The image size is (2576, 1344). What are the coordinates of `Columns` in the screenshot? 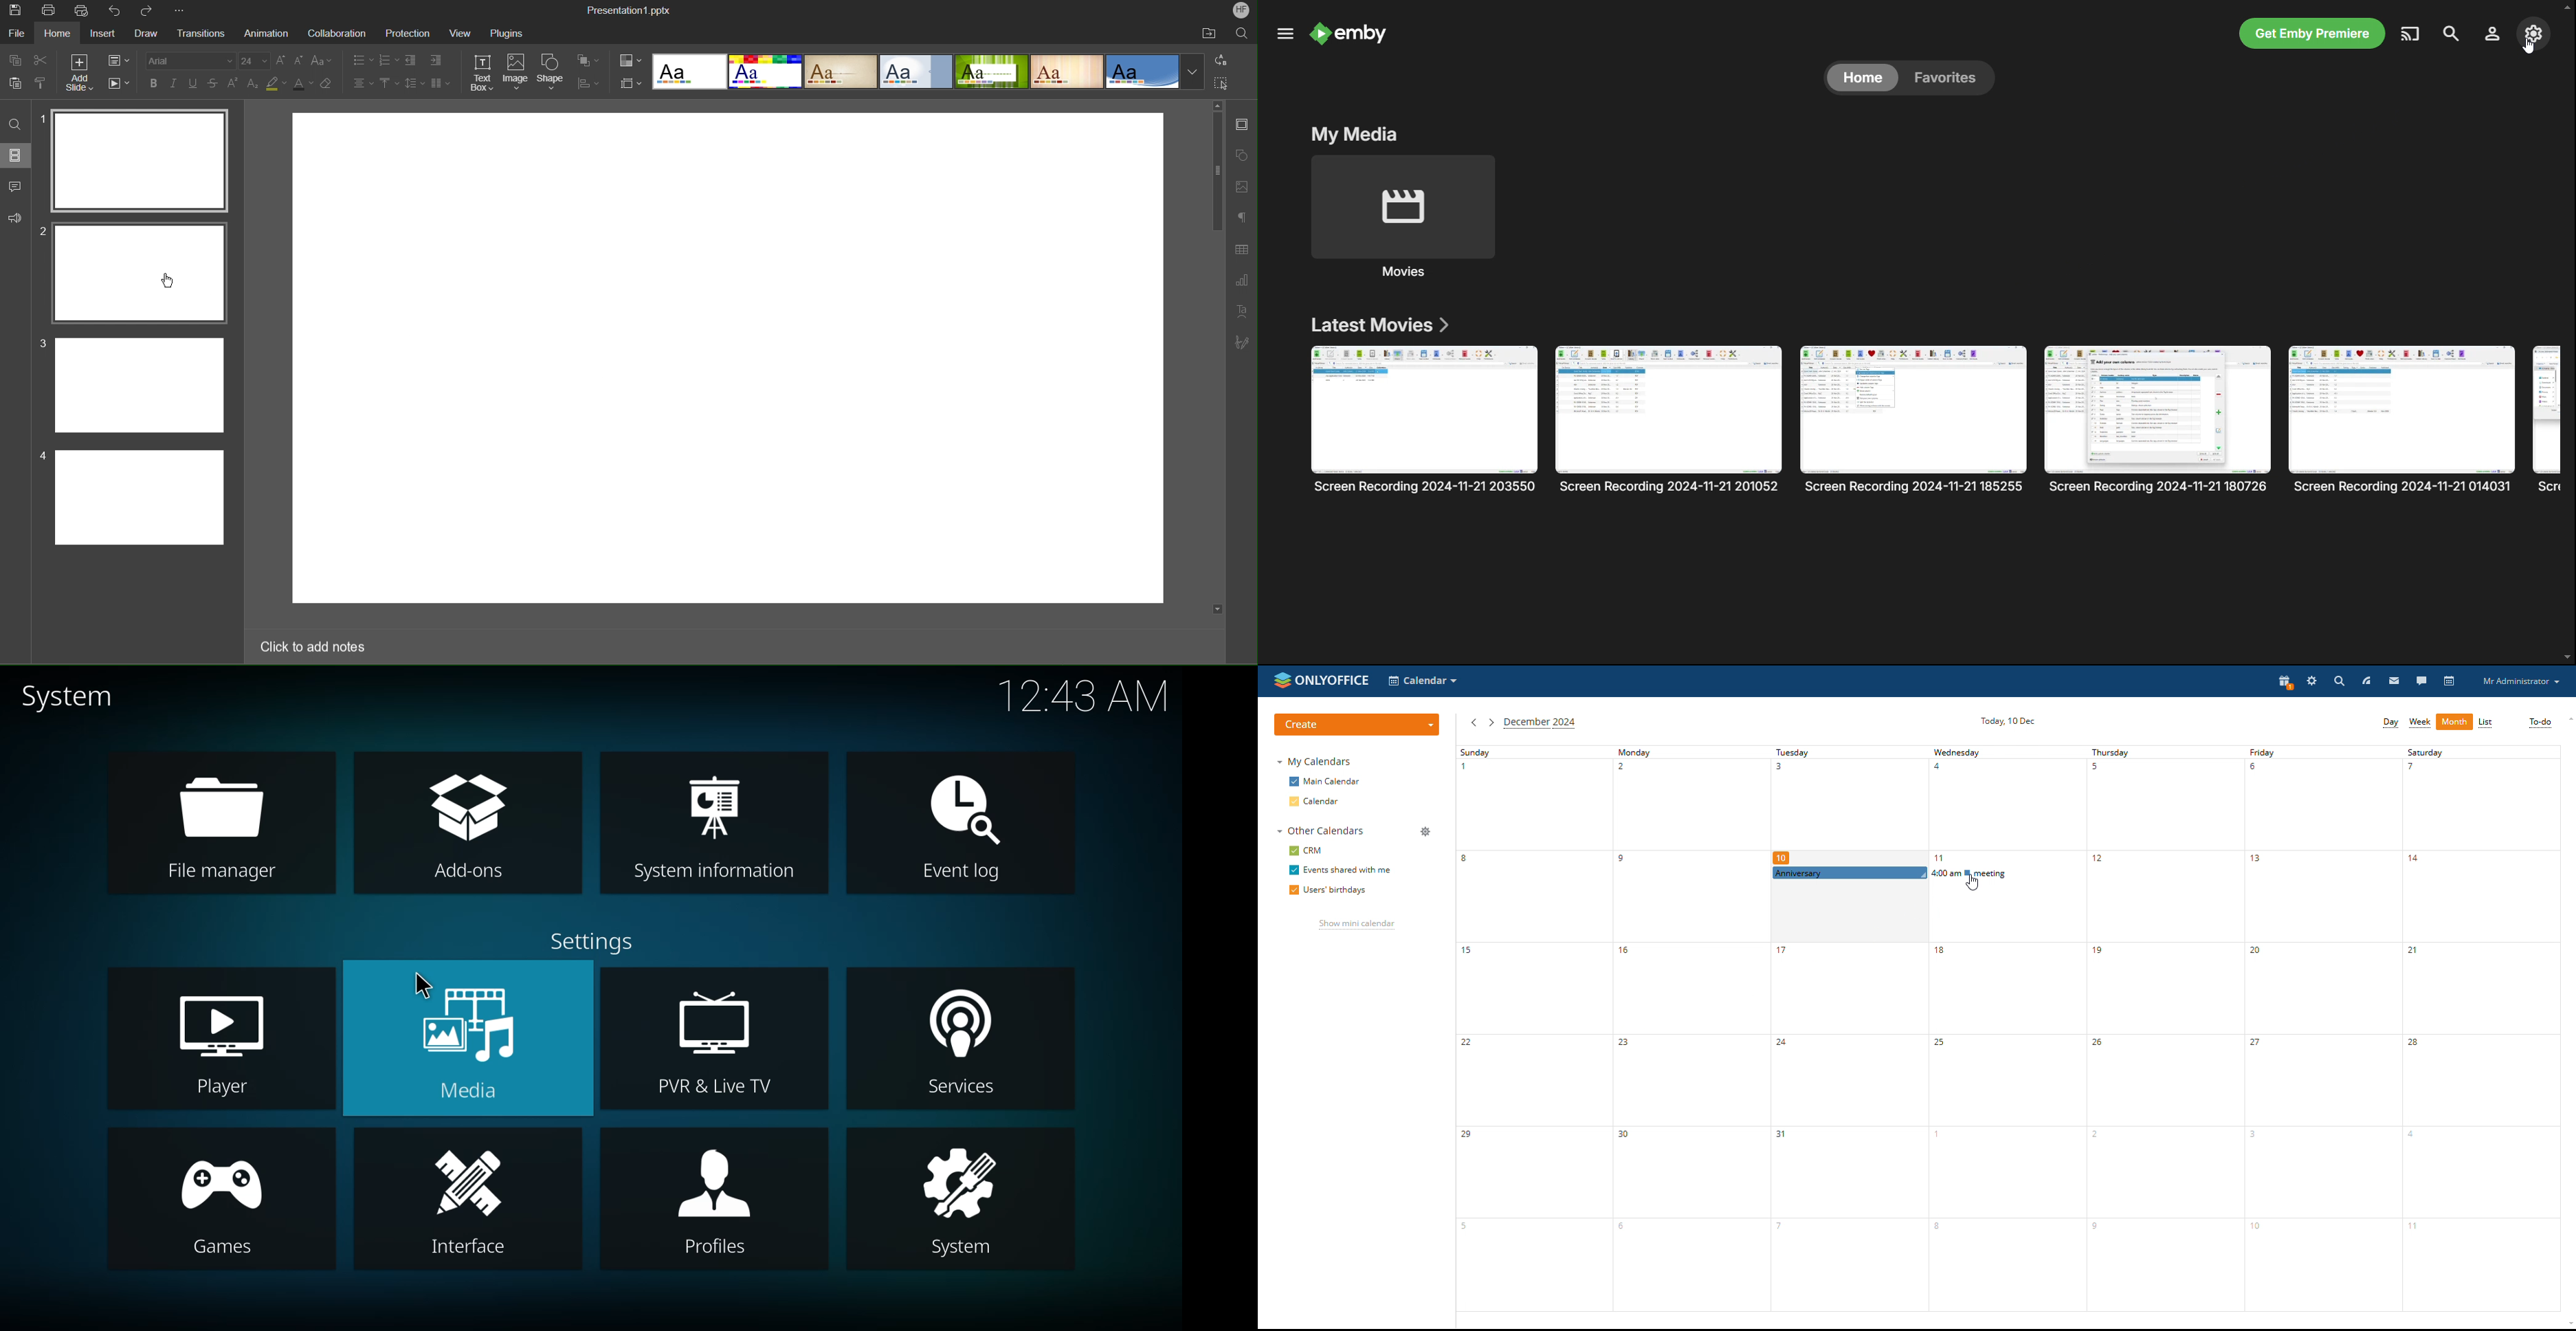 It's located at (439, 81).